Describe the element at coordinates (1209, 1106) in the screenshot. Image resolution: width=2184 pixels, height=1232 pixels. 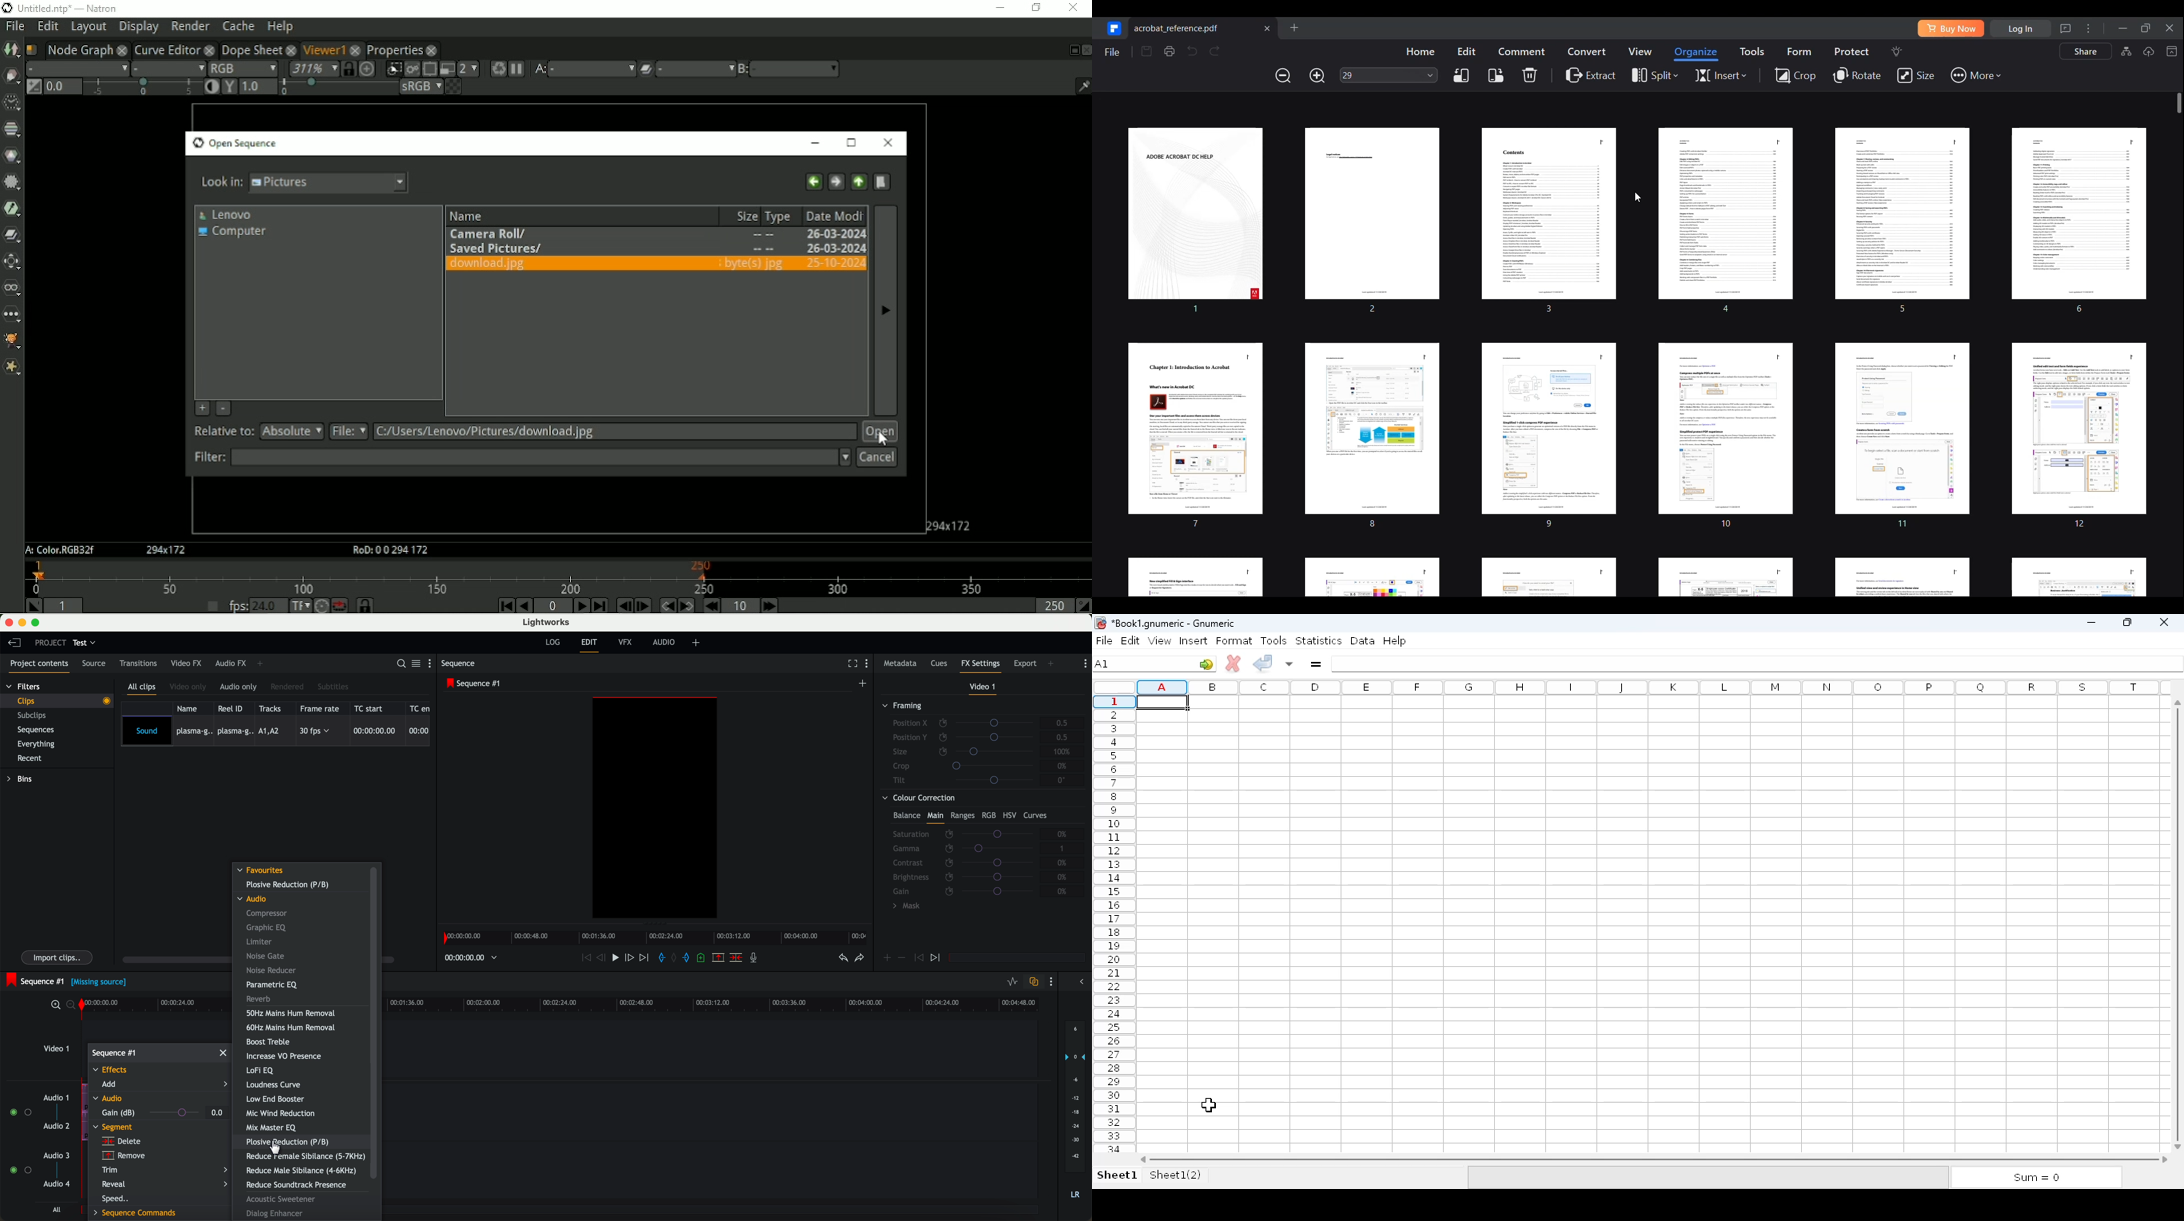
I see `cursor` at that location.